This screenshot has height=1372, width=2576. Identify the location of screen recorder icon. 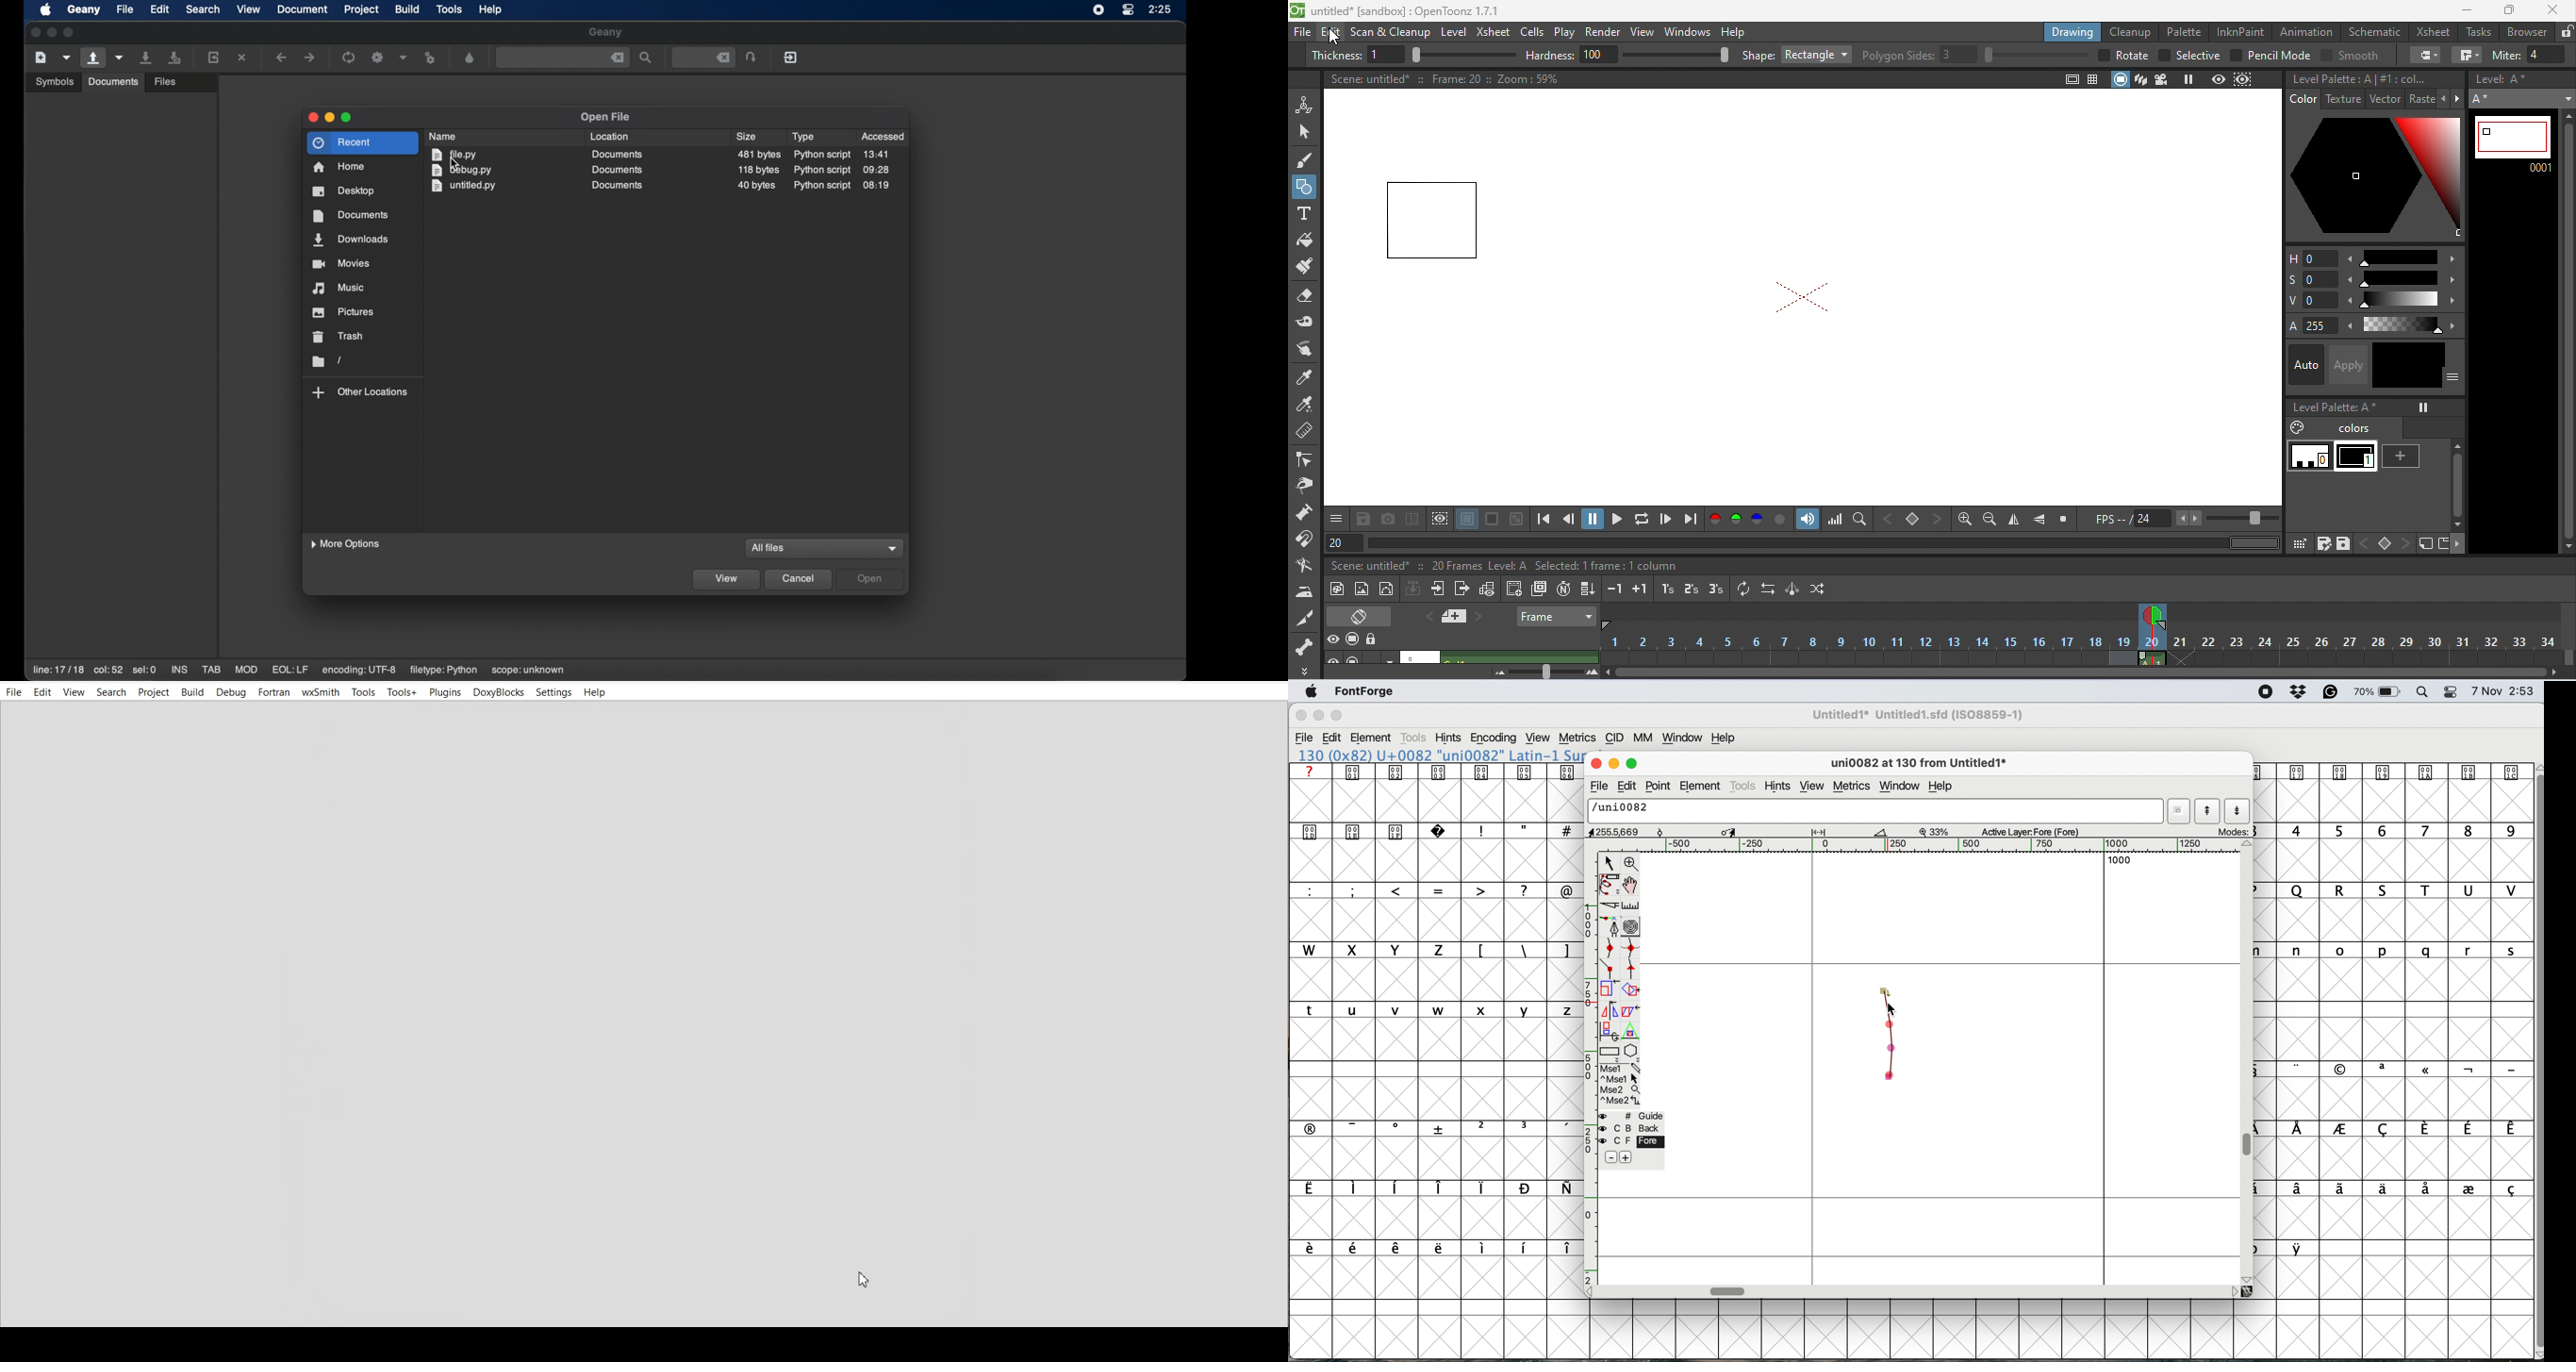
(1099, 9).